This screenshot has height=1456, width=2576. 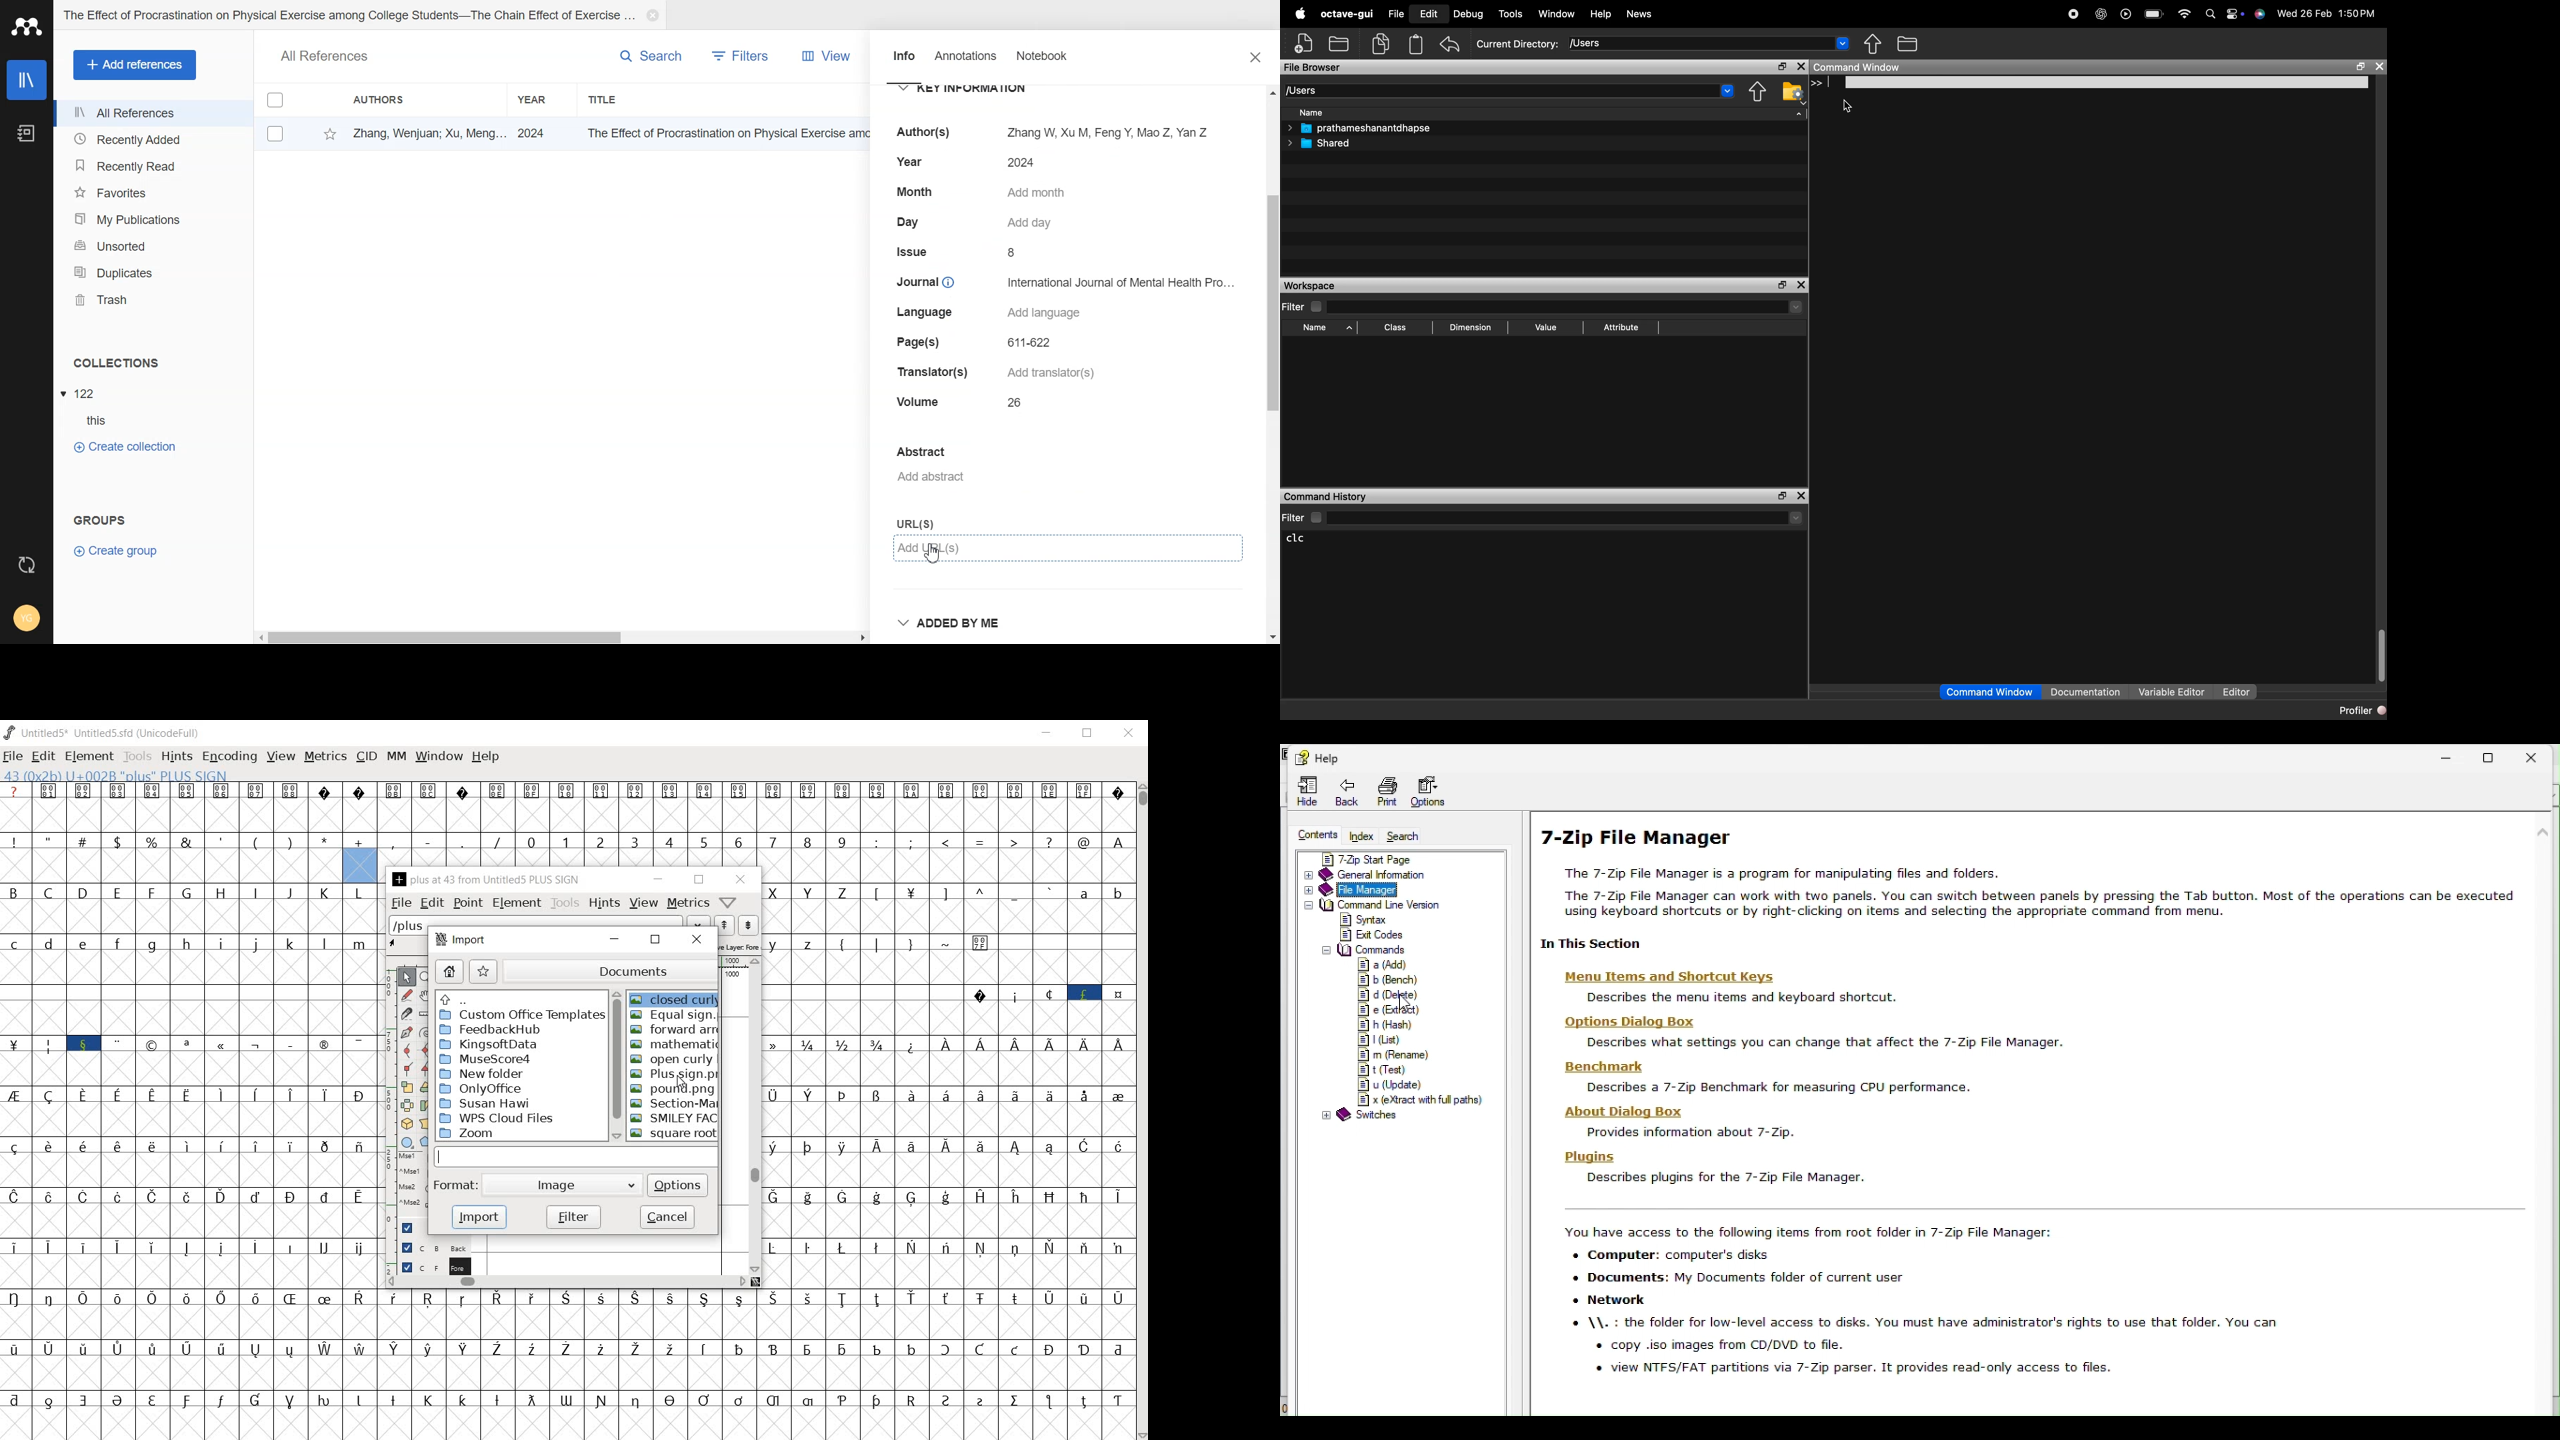 What do you see at coordinates (97, 517) in the screenshot?
I see `Text` at bounding box center [97, 517].